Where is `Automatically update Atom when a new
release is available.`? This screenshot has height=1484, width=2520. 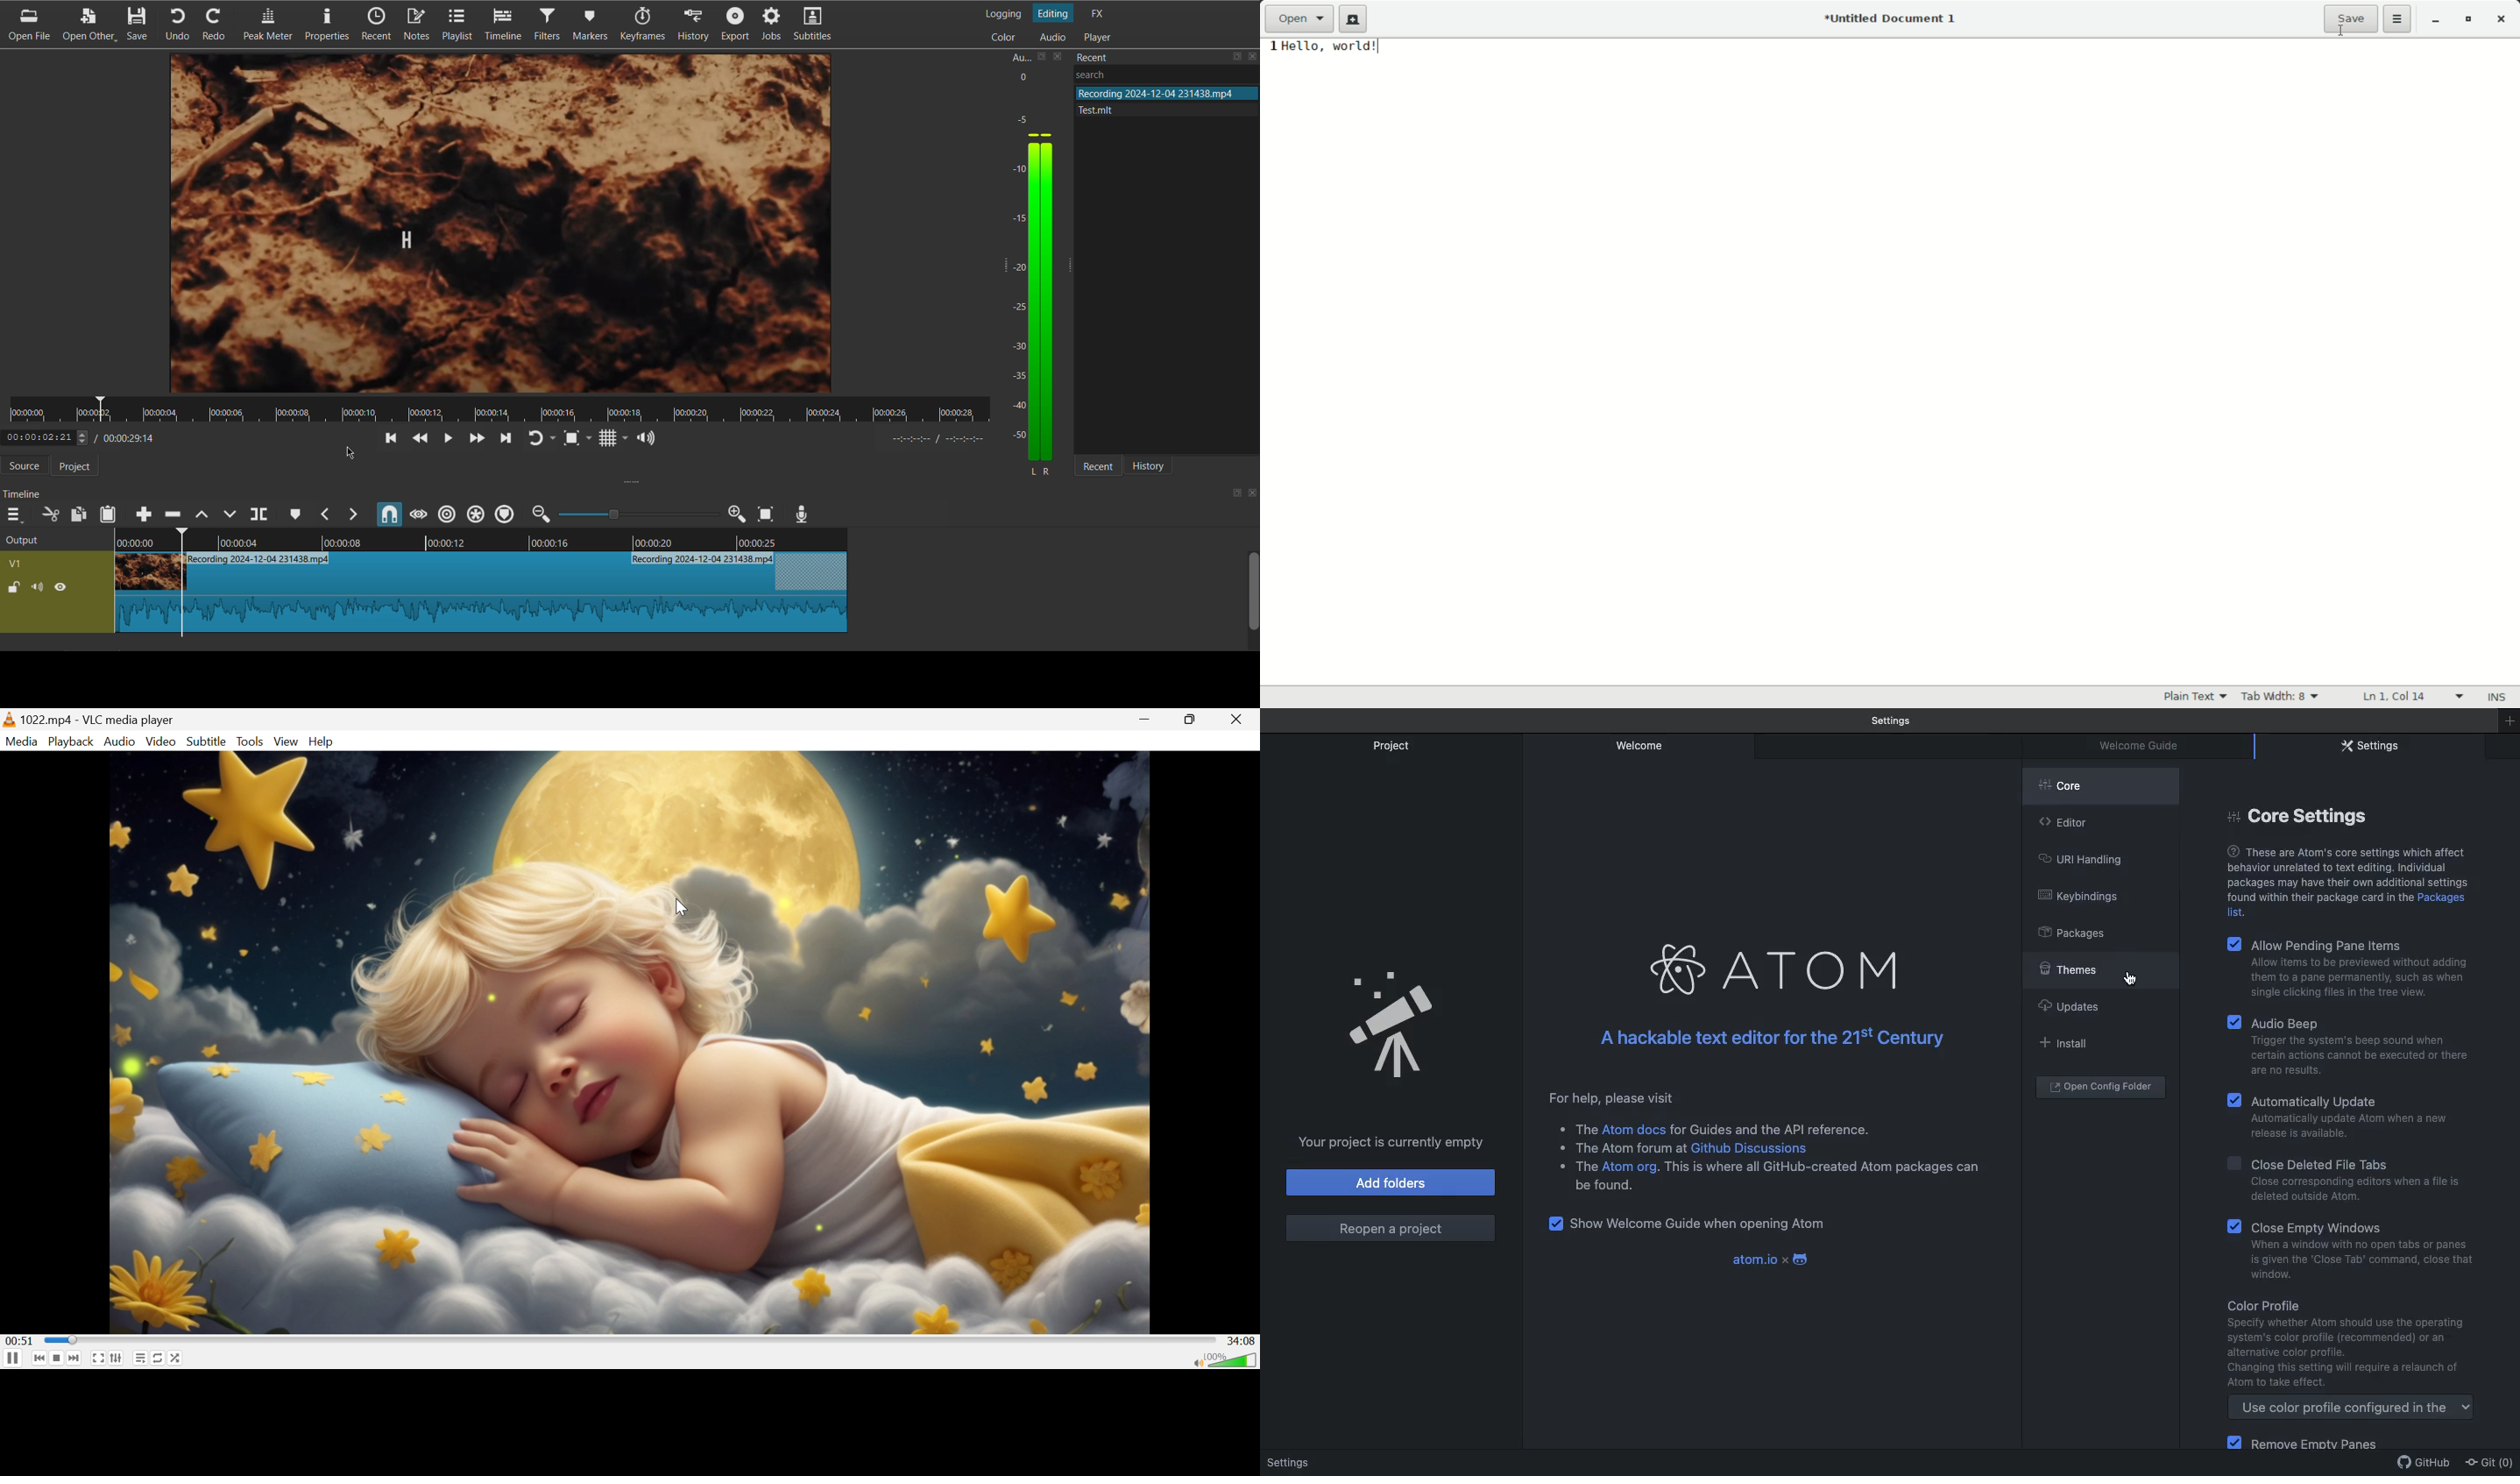
Automatically update Atom when a new
release is available. is located at coordinates (2347, 1129).